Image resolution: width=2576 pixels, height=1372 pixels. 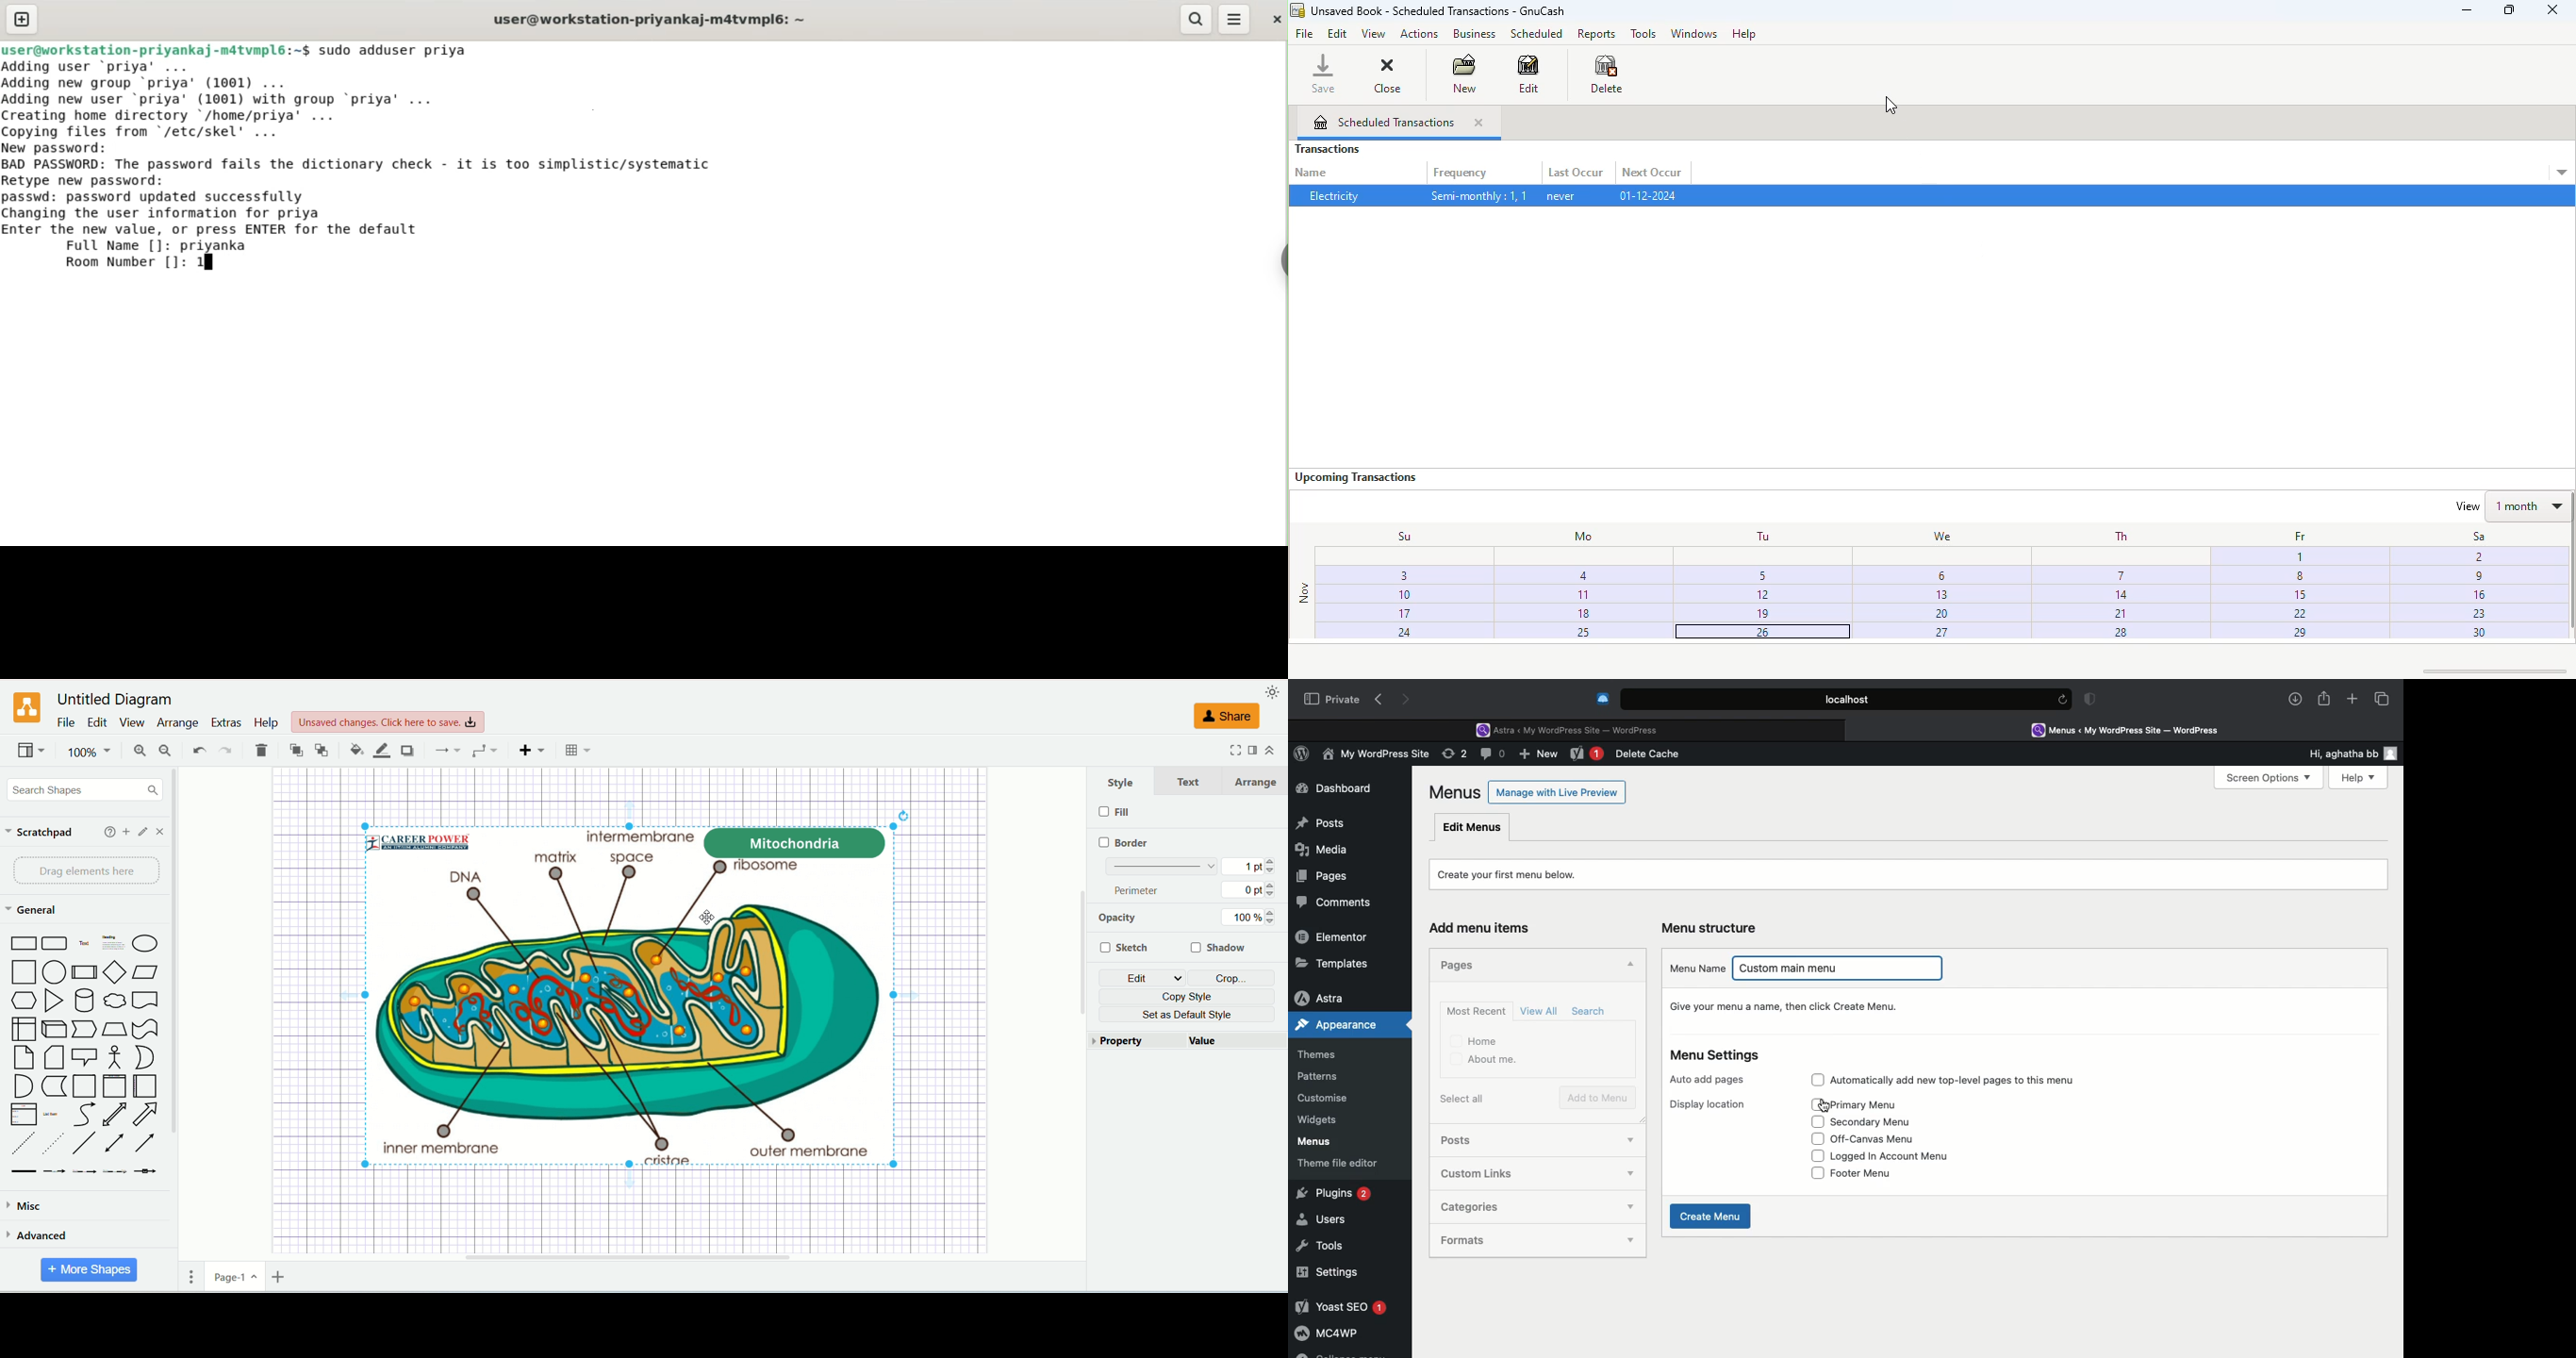 What do you see at coordinates (2477, 595) in the screenshot?
I see `16` at bounding box center [2477, 595].